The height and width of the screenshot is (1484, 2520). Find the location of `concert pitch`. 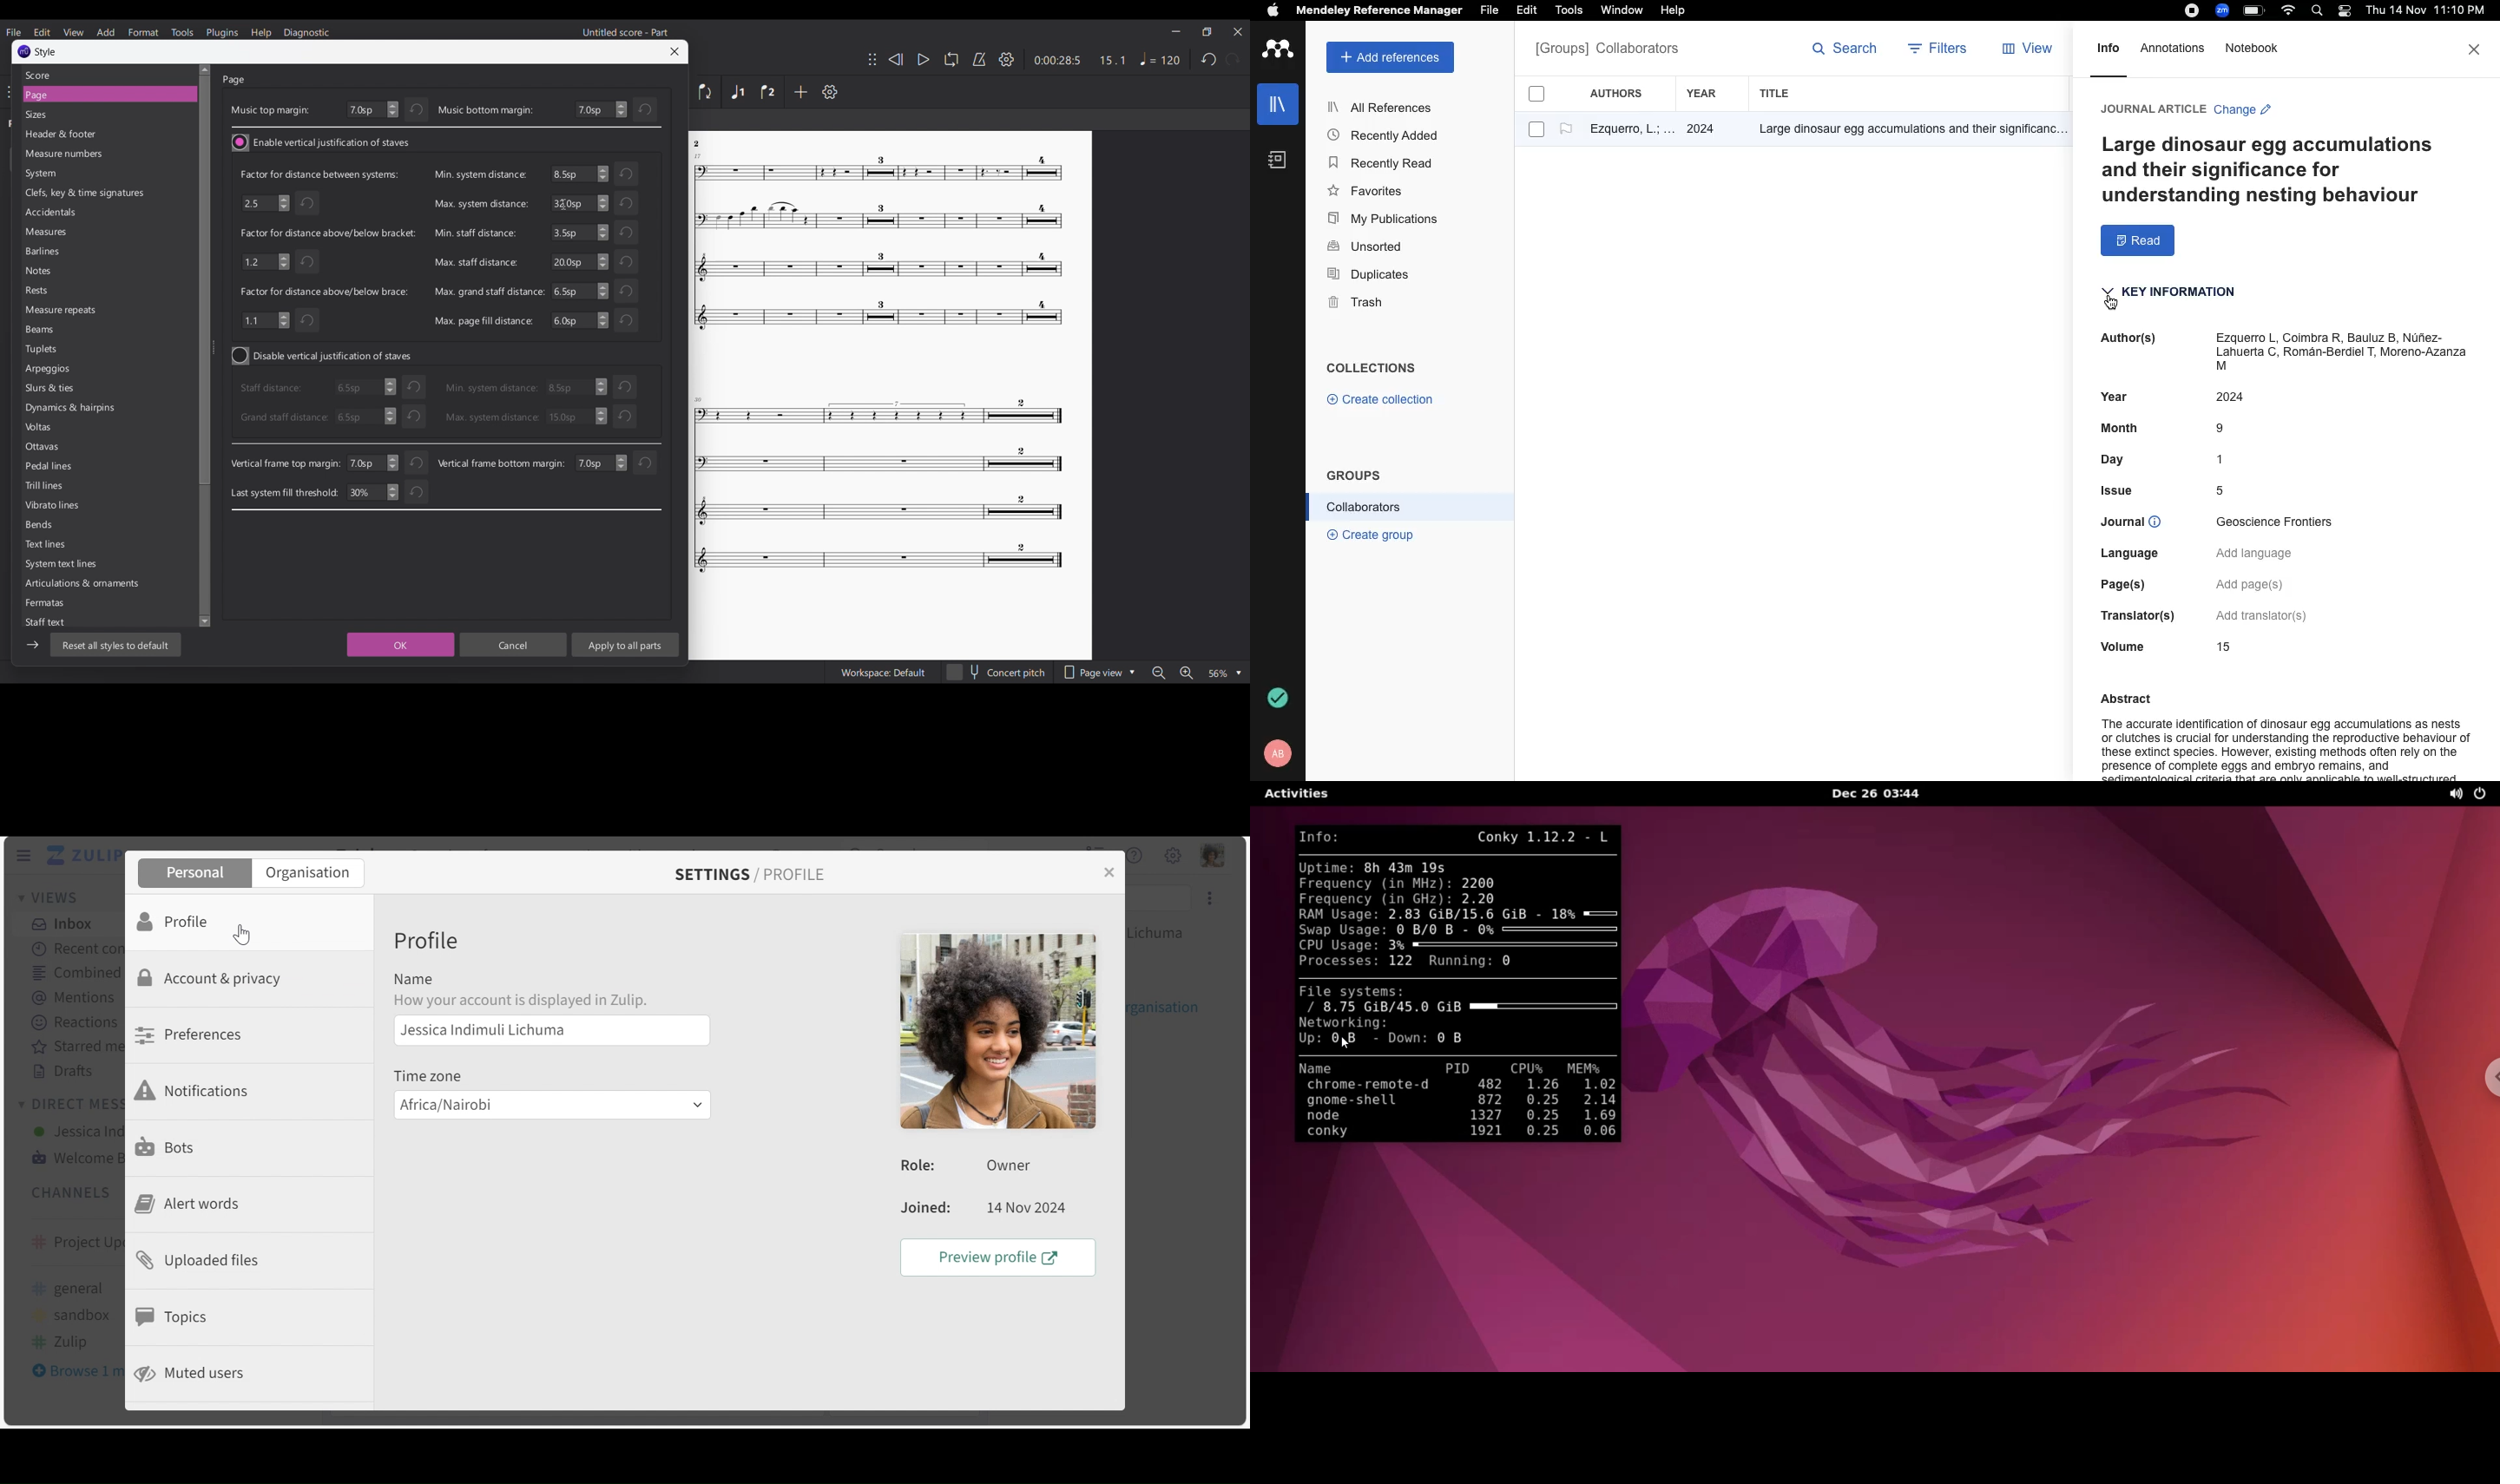

concert pitch is located at coordinates (996, 674).